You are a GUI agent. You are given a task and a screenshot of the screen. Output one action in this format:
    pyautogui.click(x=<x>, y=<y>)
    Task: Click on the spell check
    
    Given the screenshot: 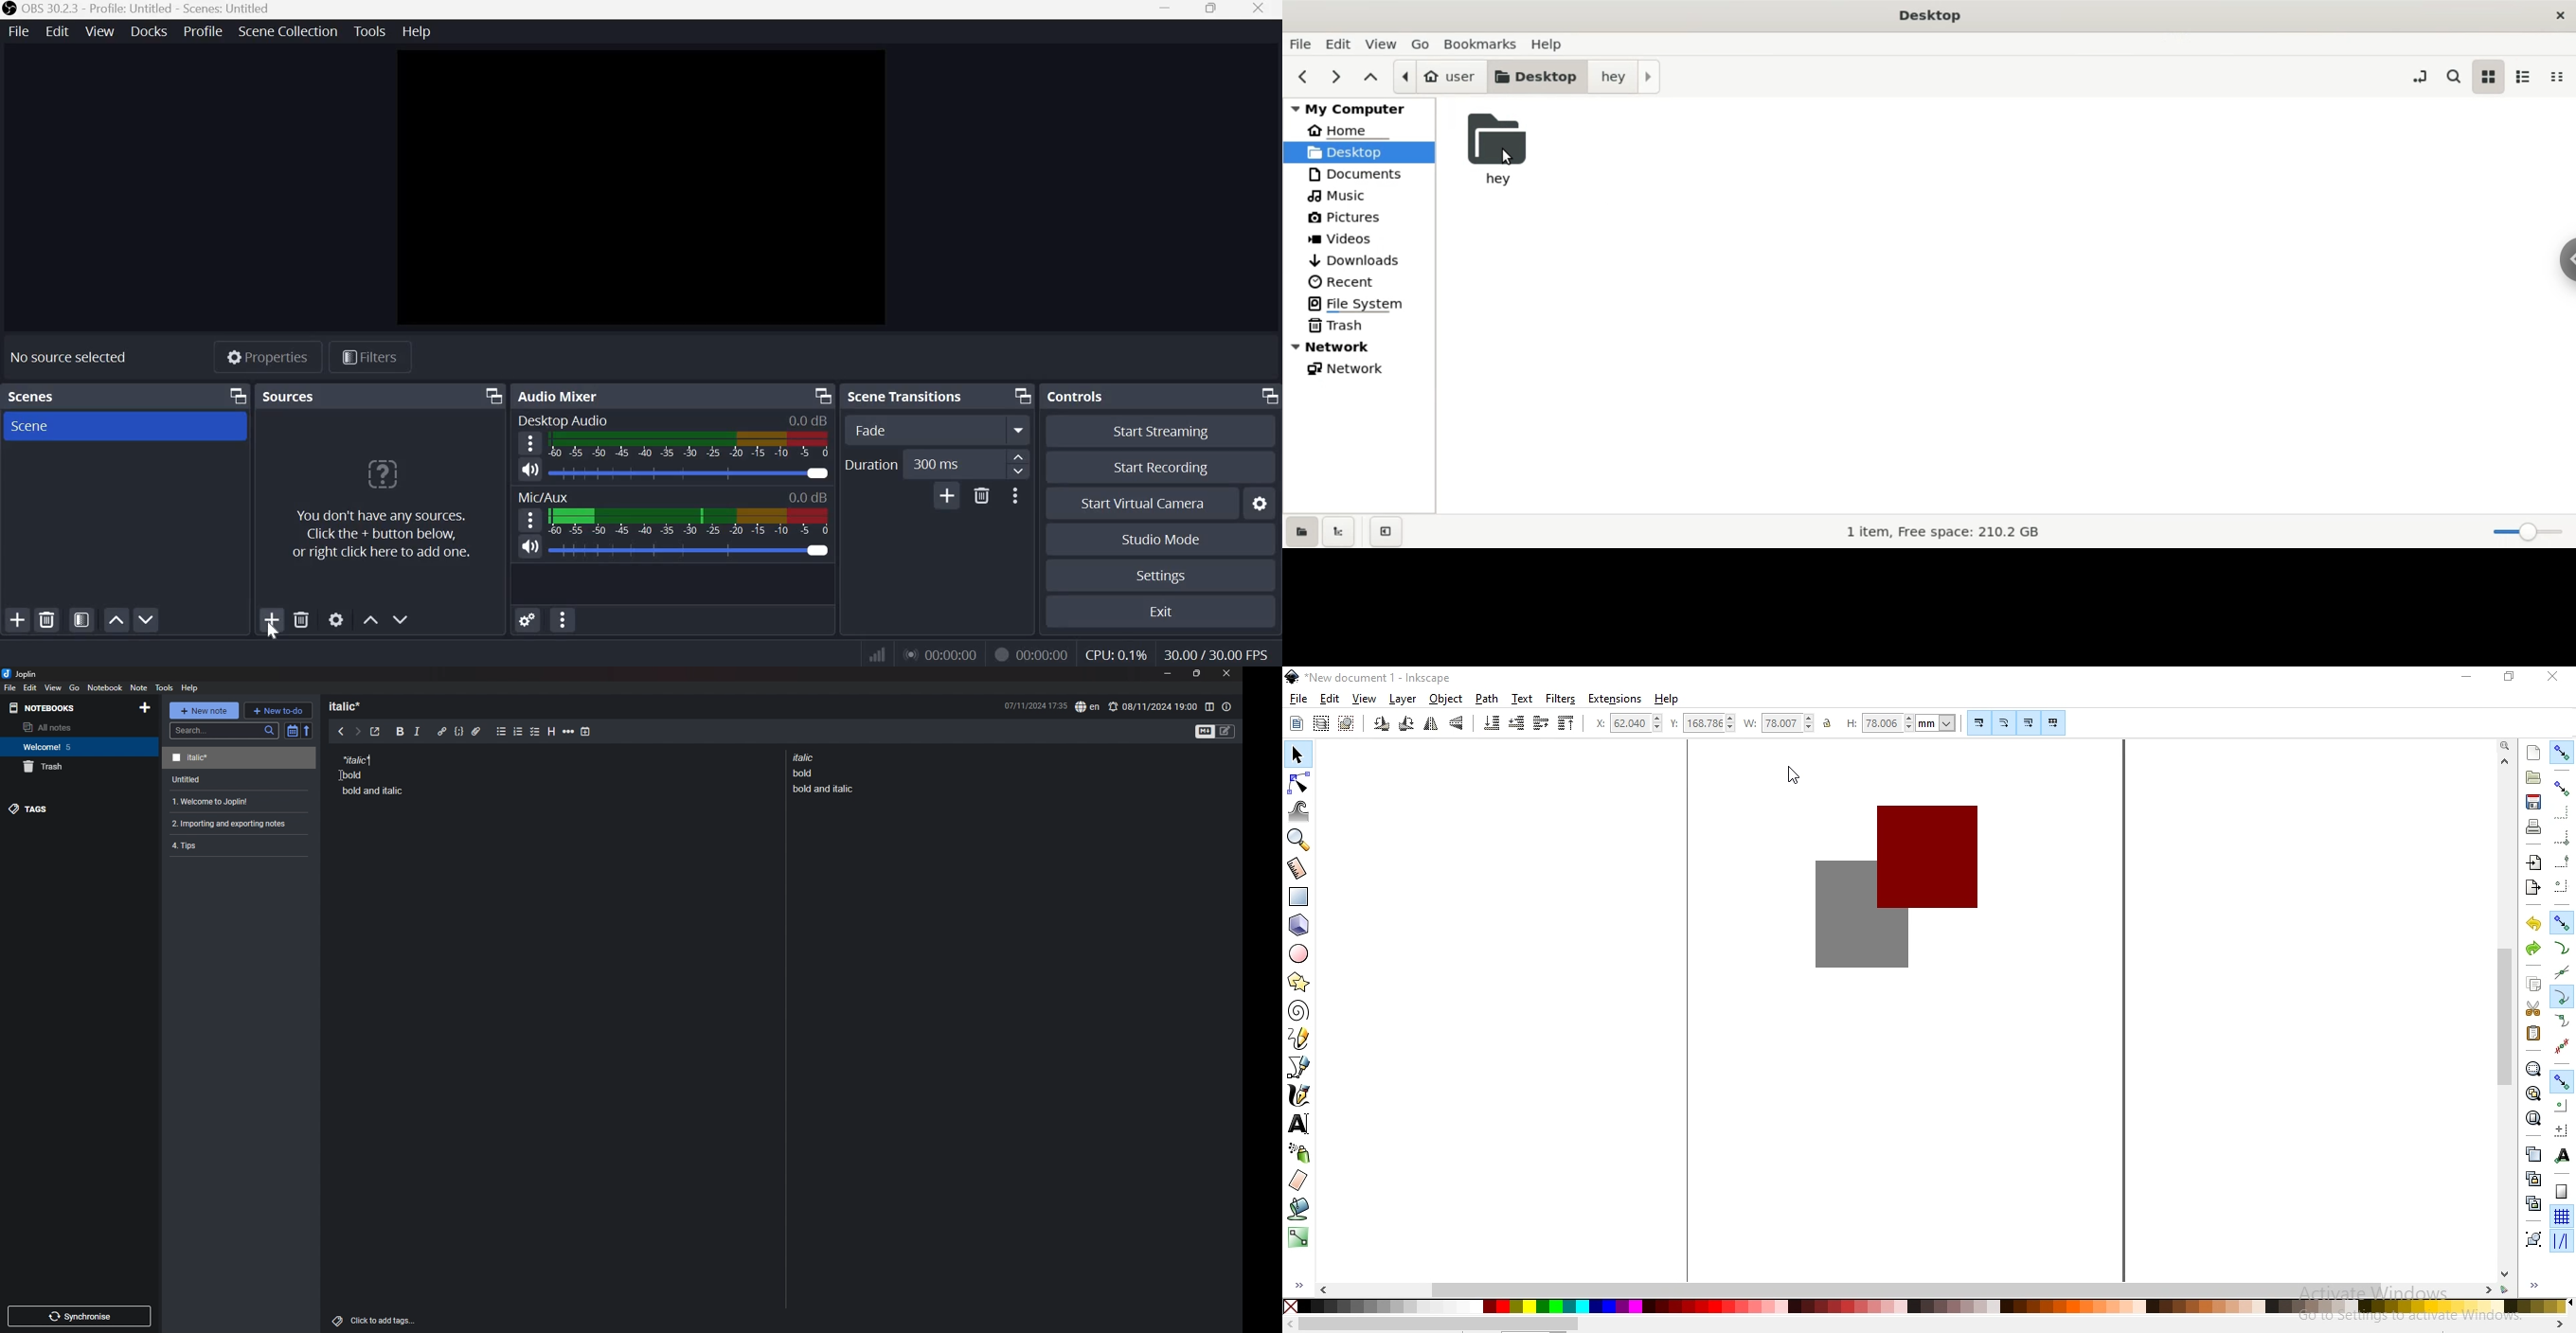 What is the action you would take?
    pyautogui.click(x=1087, y=707)
    